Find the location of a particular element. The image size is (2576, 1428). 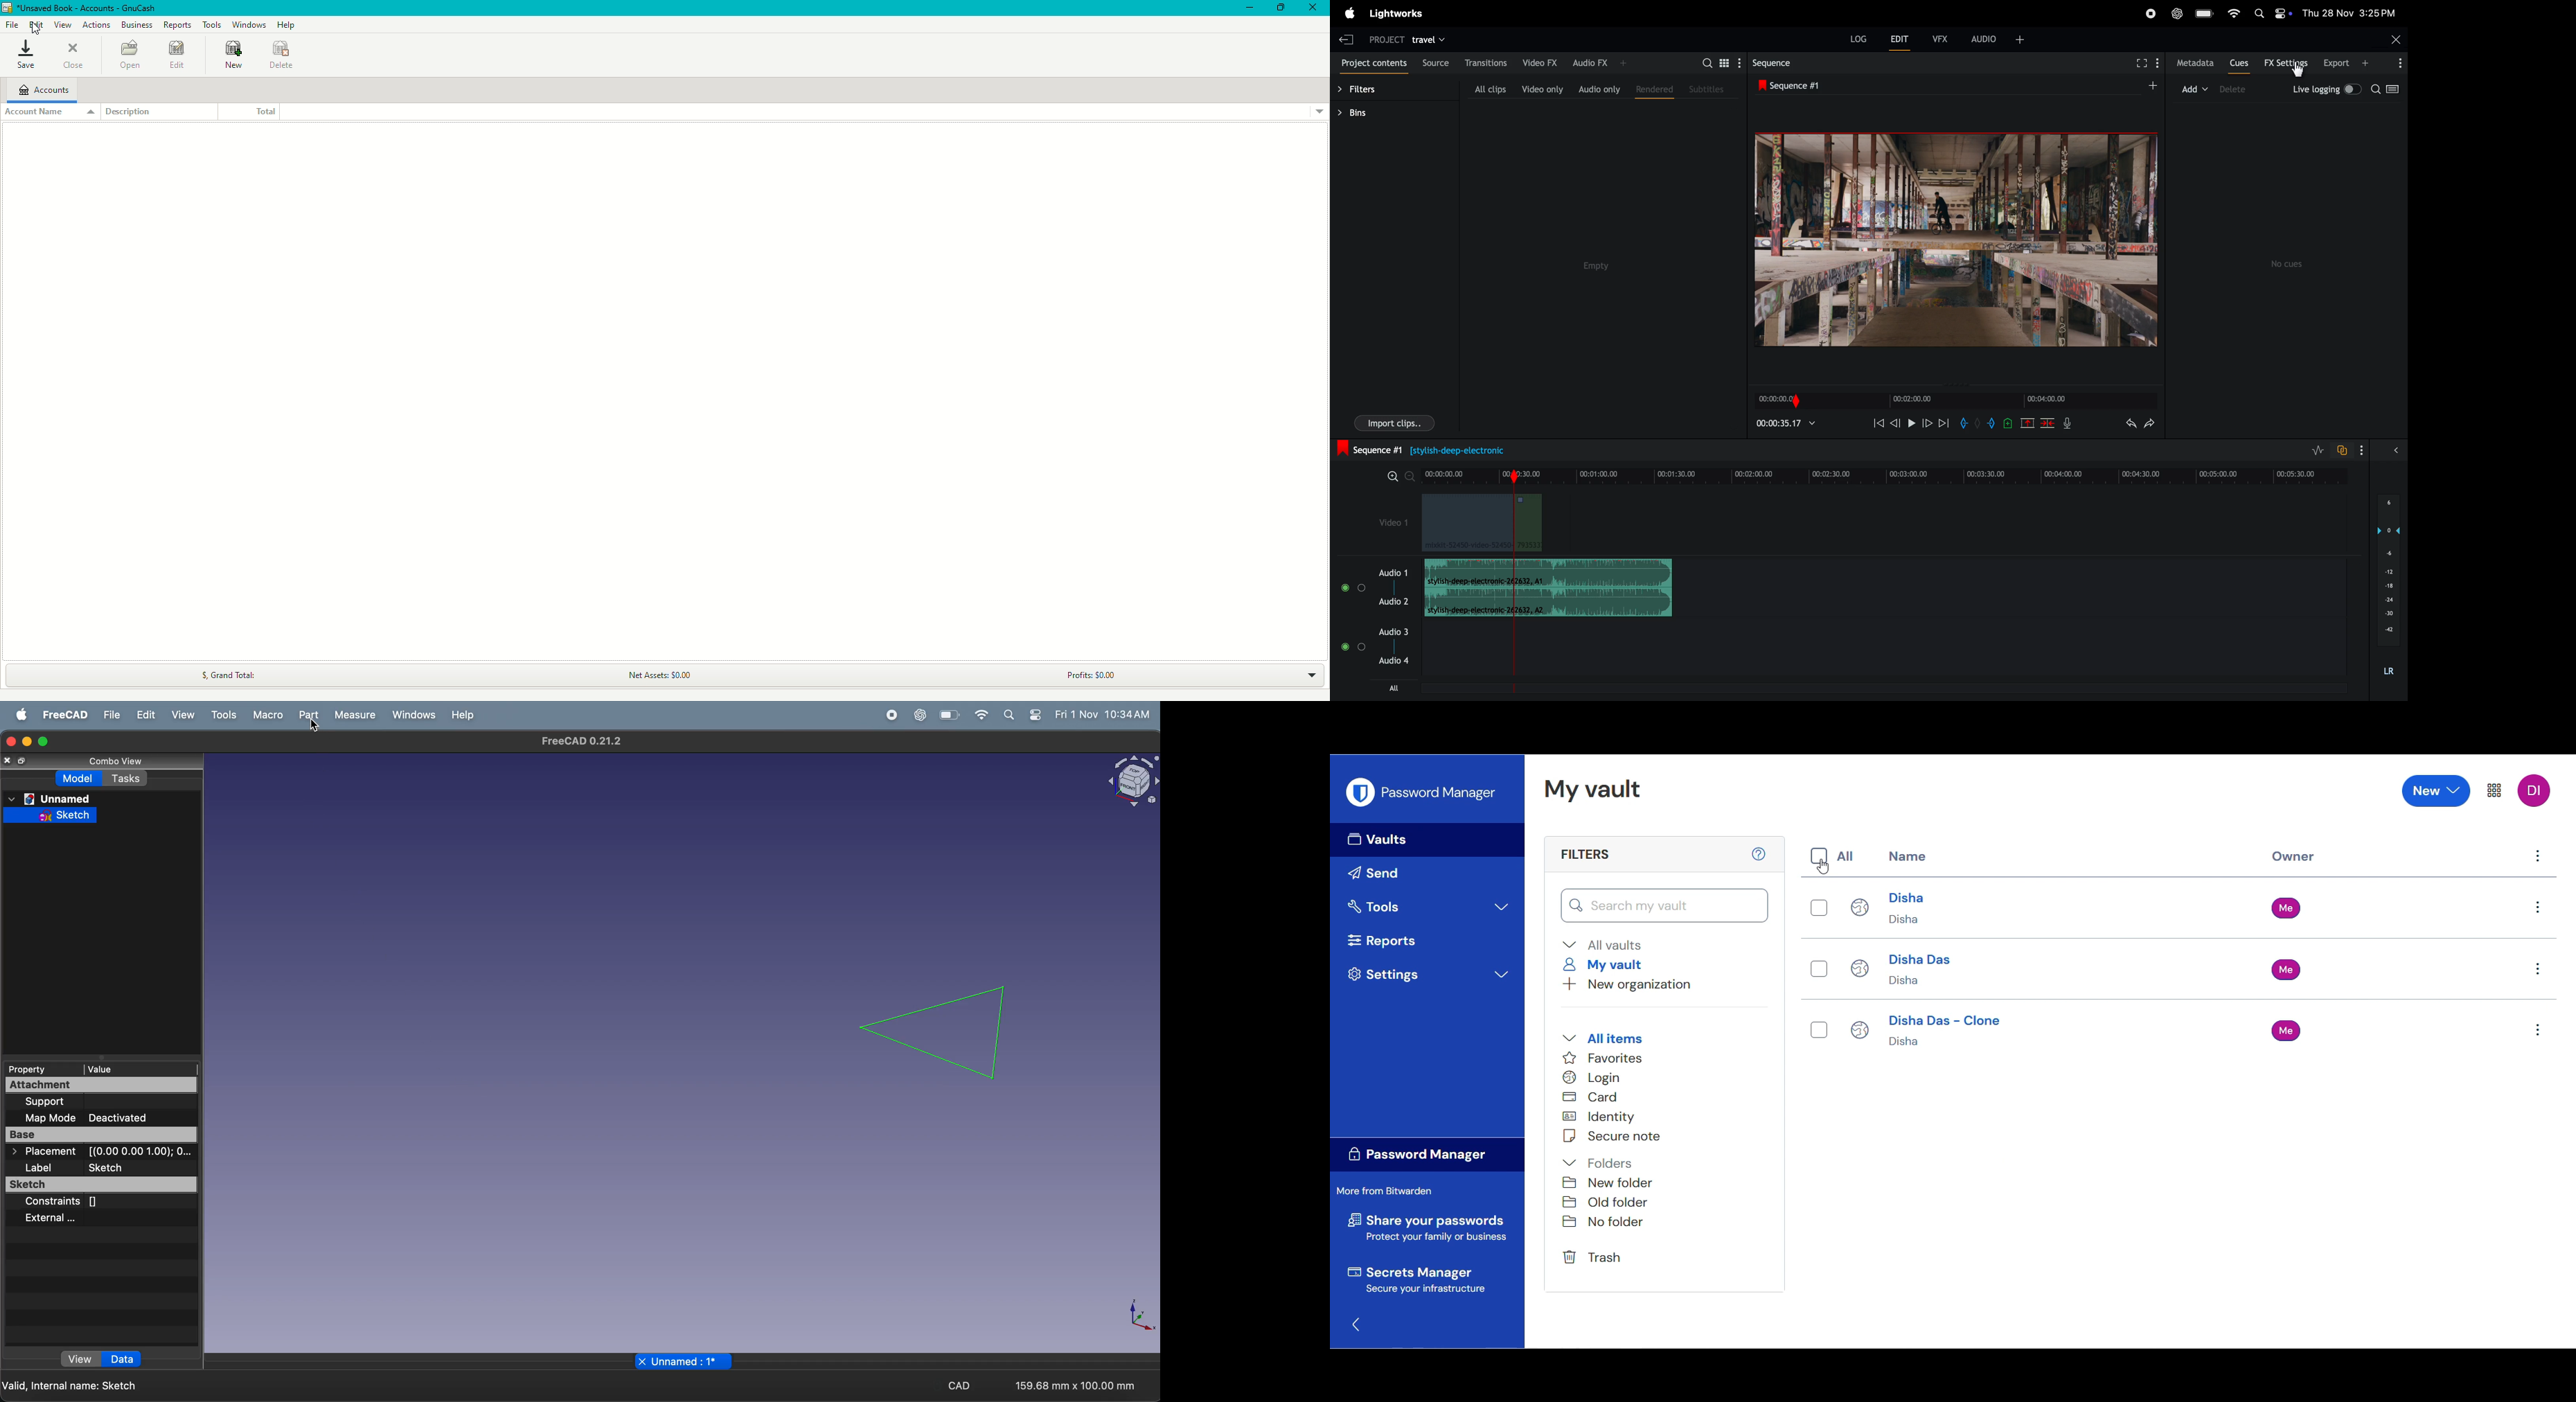

Password manager is located at coordinates (1438, 791).